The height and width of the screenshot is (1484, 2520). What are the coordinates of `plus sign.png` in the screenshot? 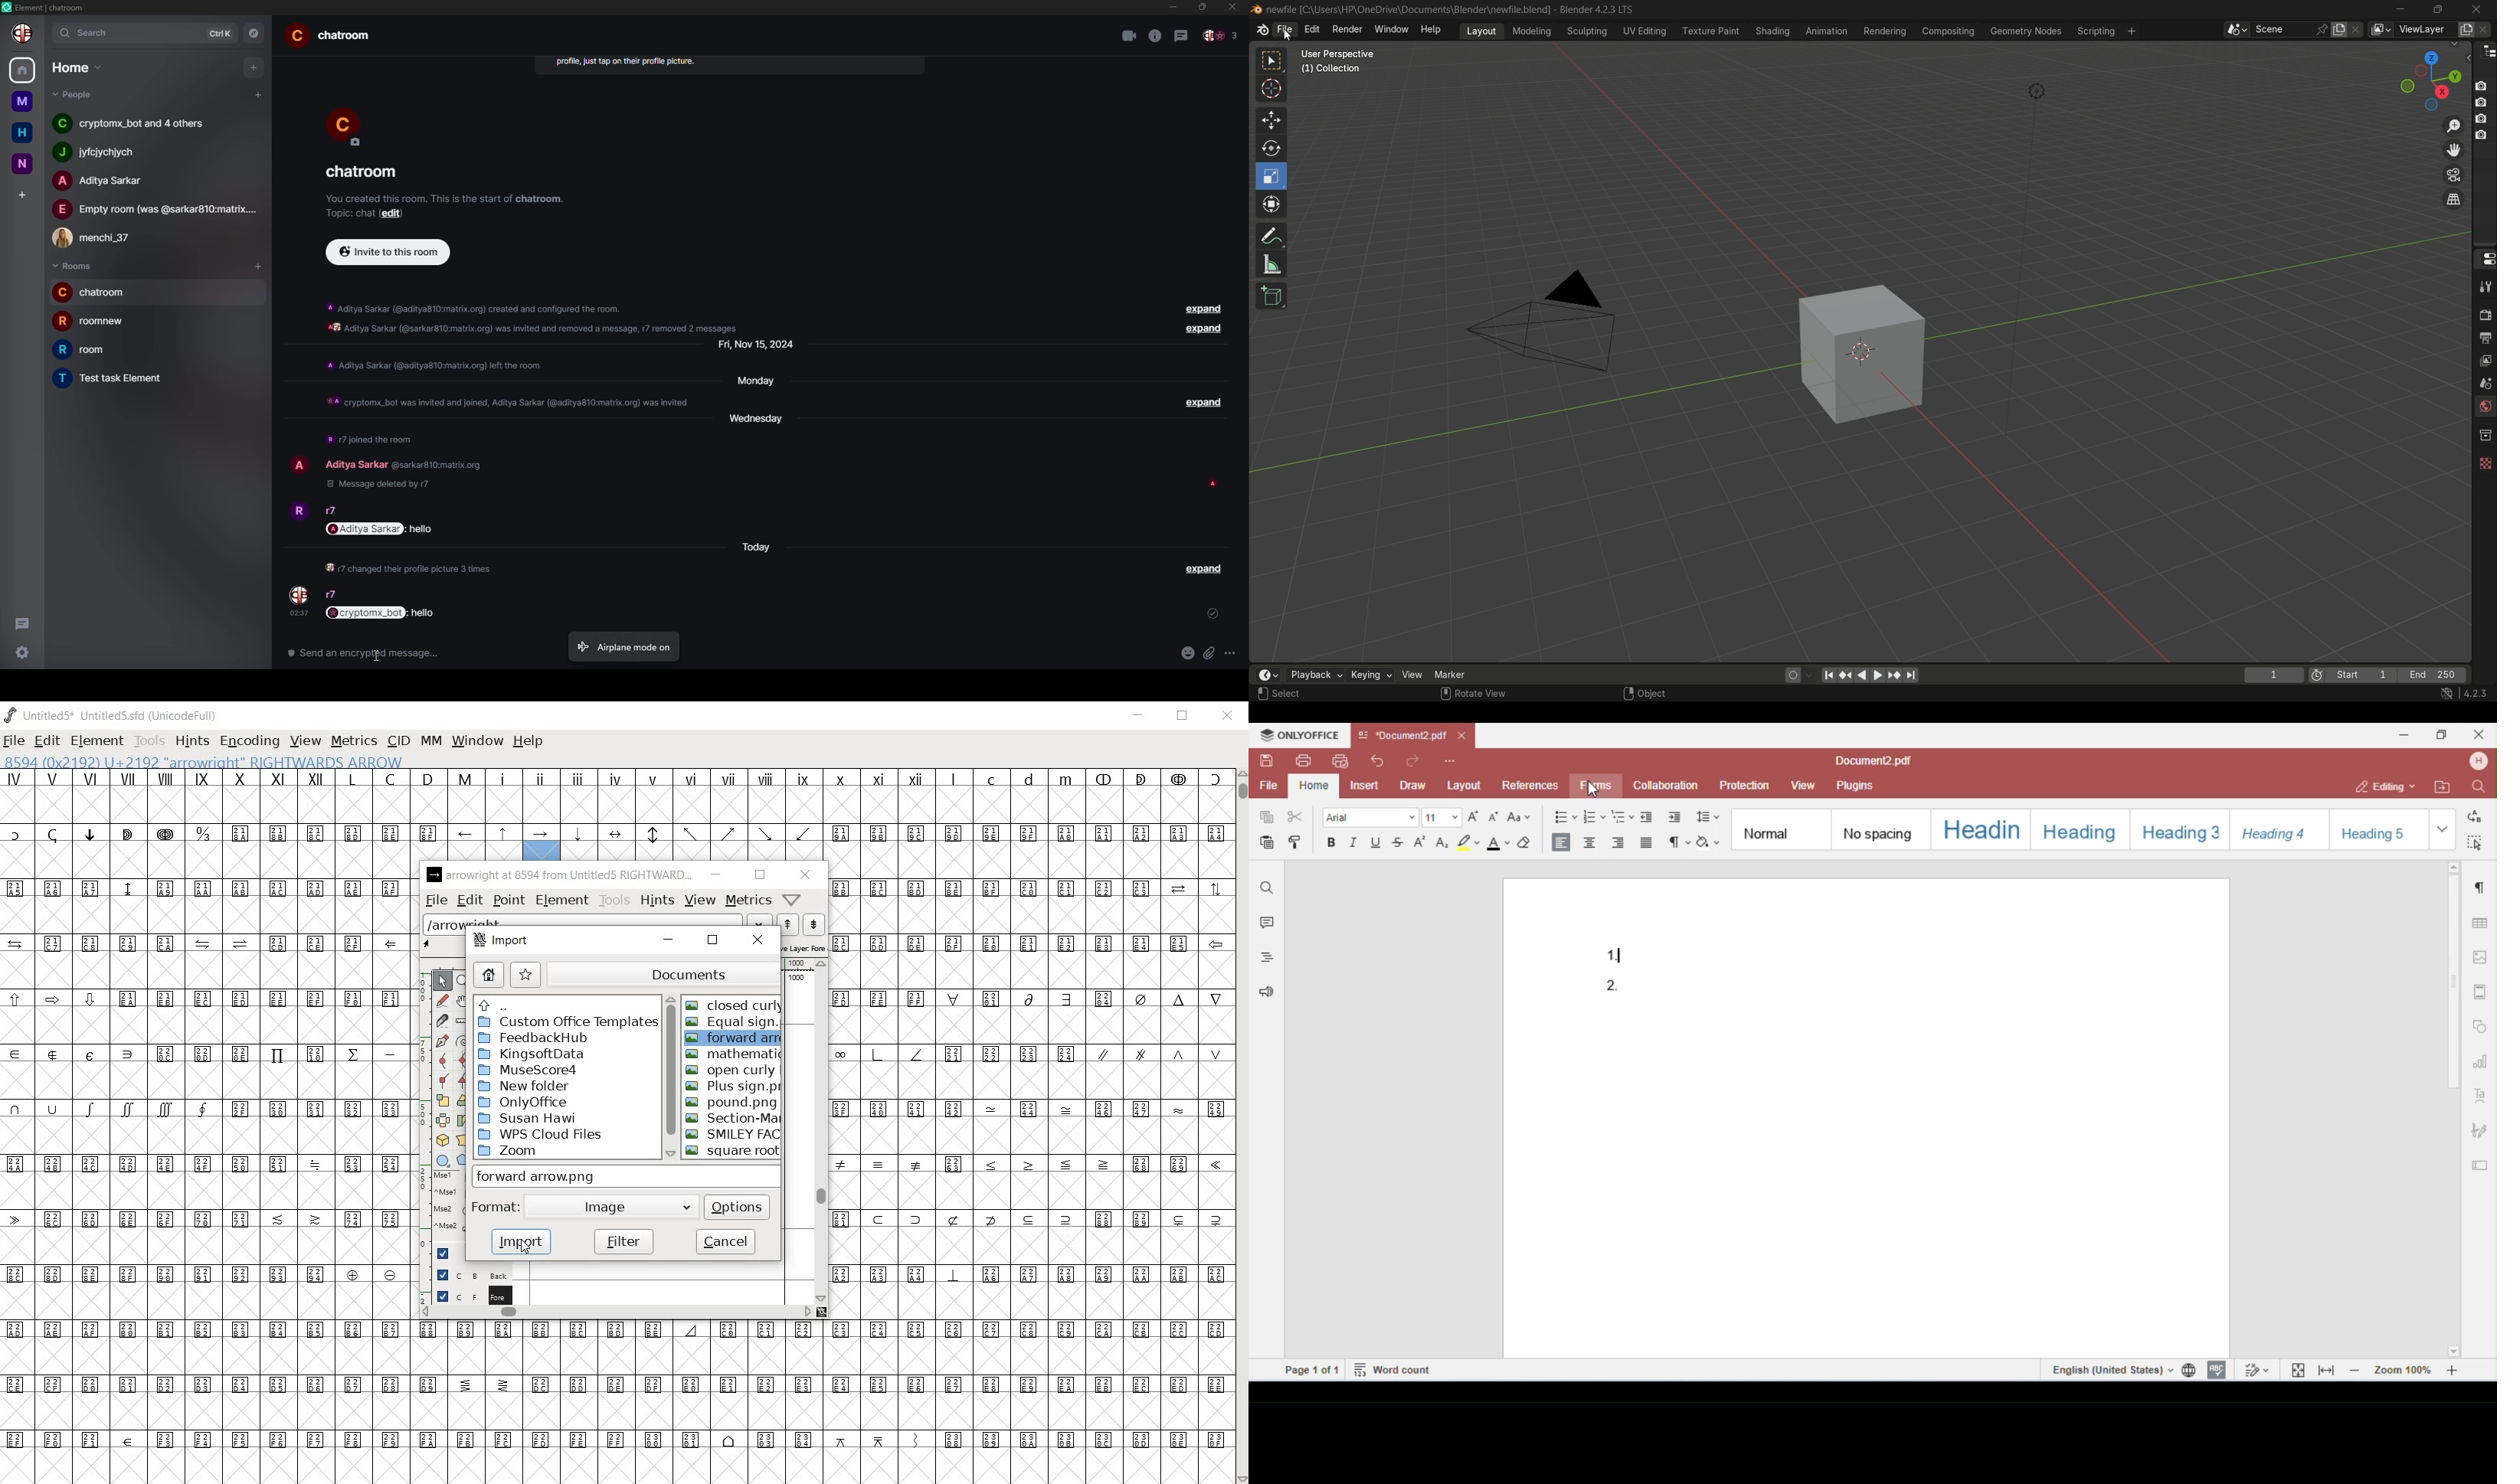 It's located at (733, 1087).